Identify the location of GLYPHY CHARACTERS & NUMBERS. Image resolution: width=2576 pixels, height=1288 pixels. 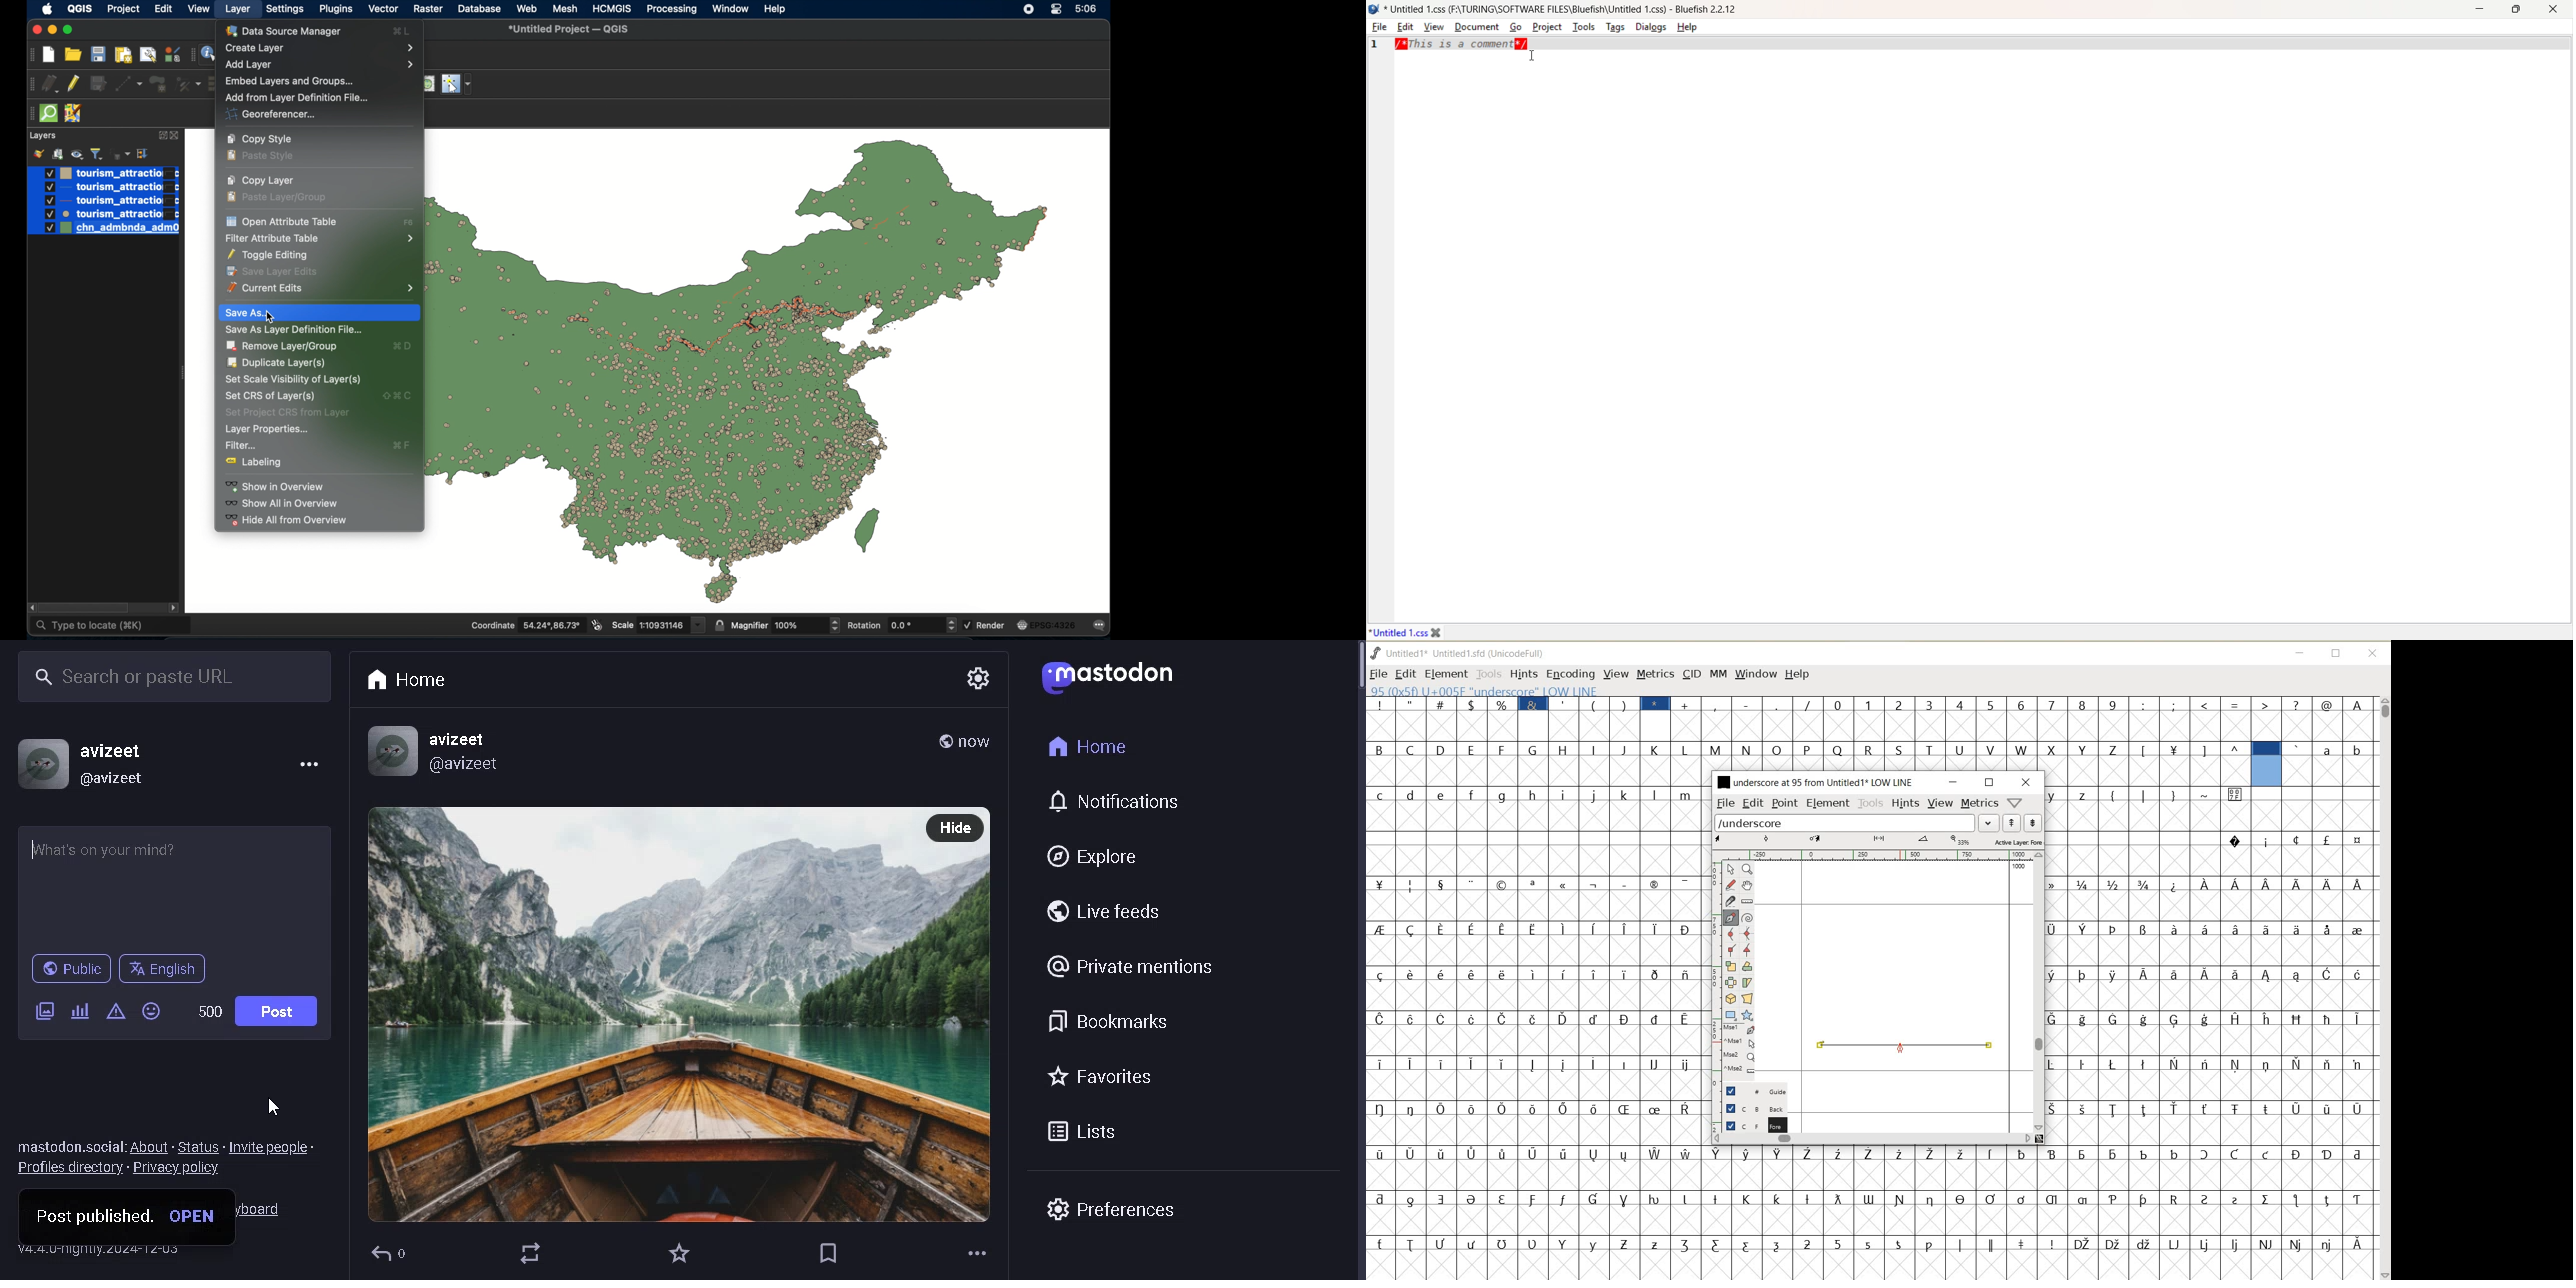
(1873, 1206).